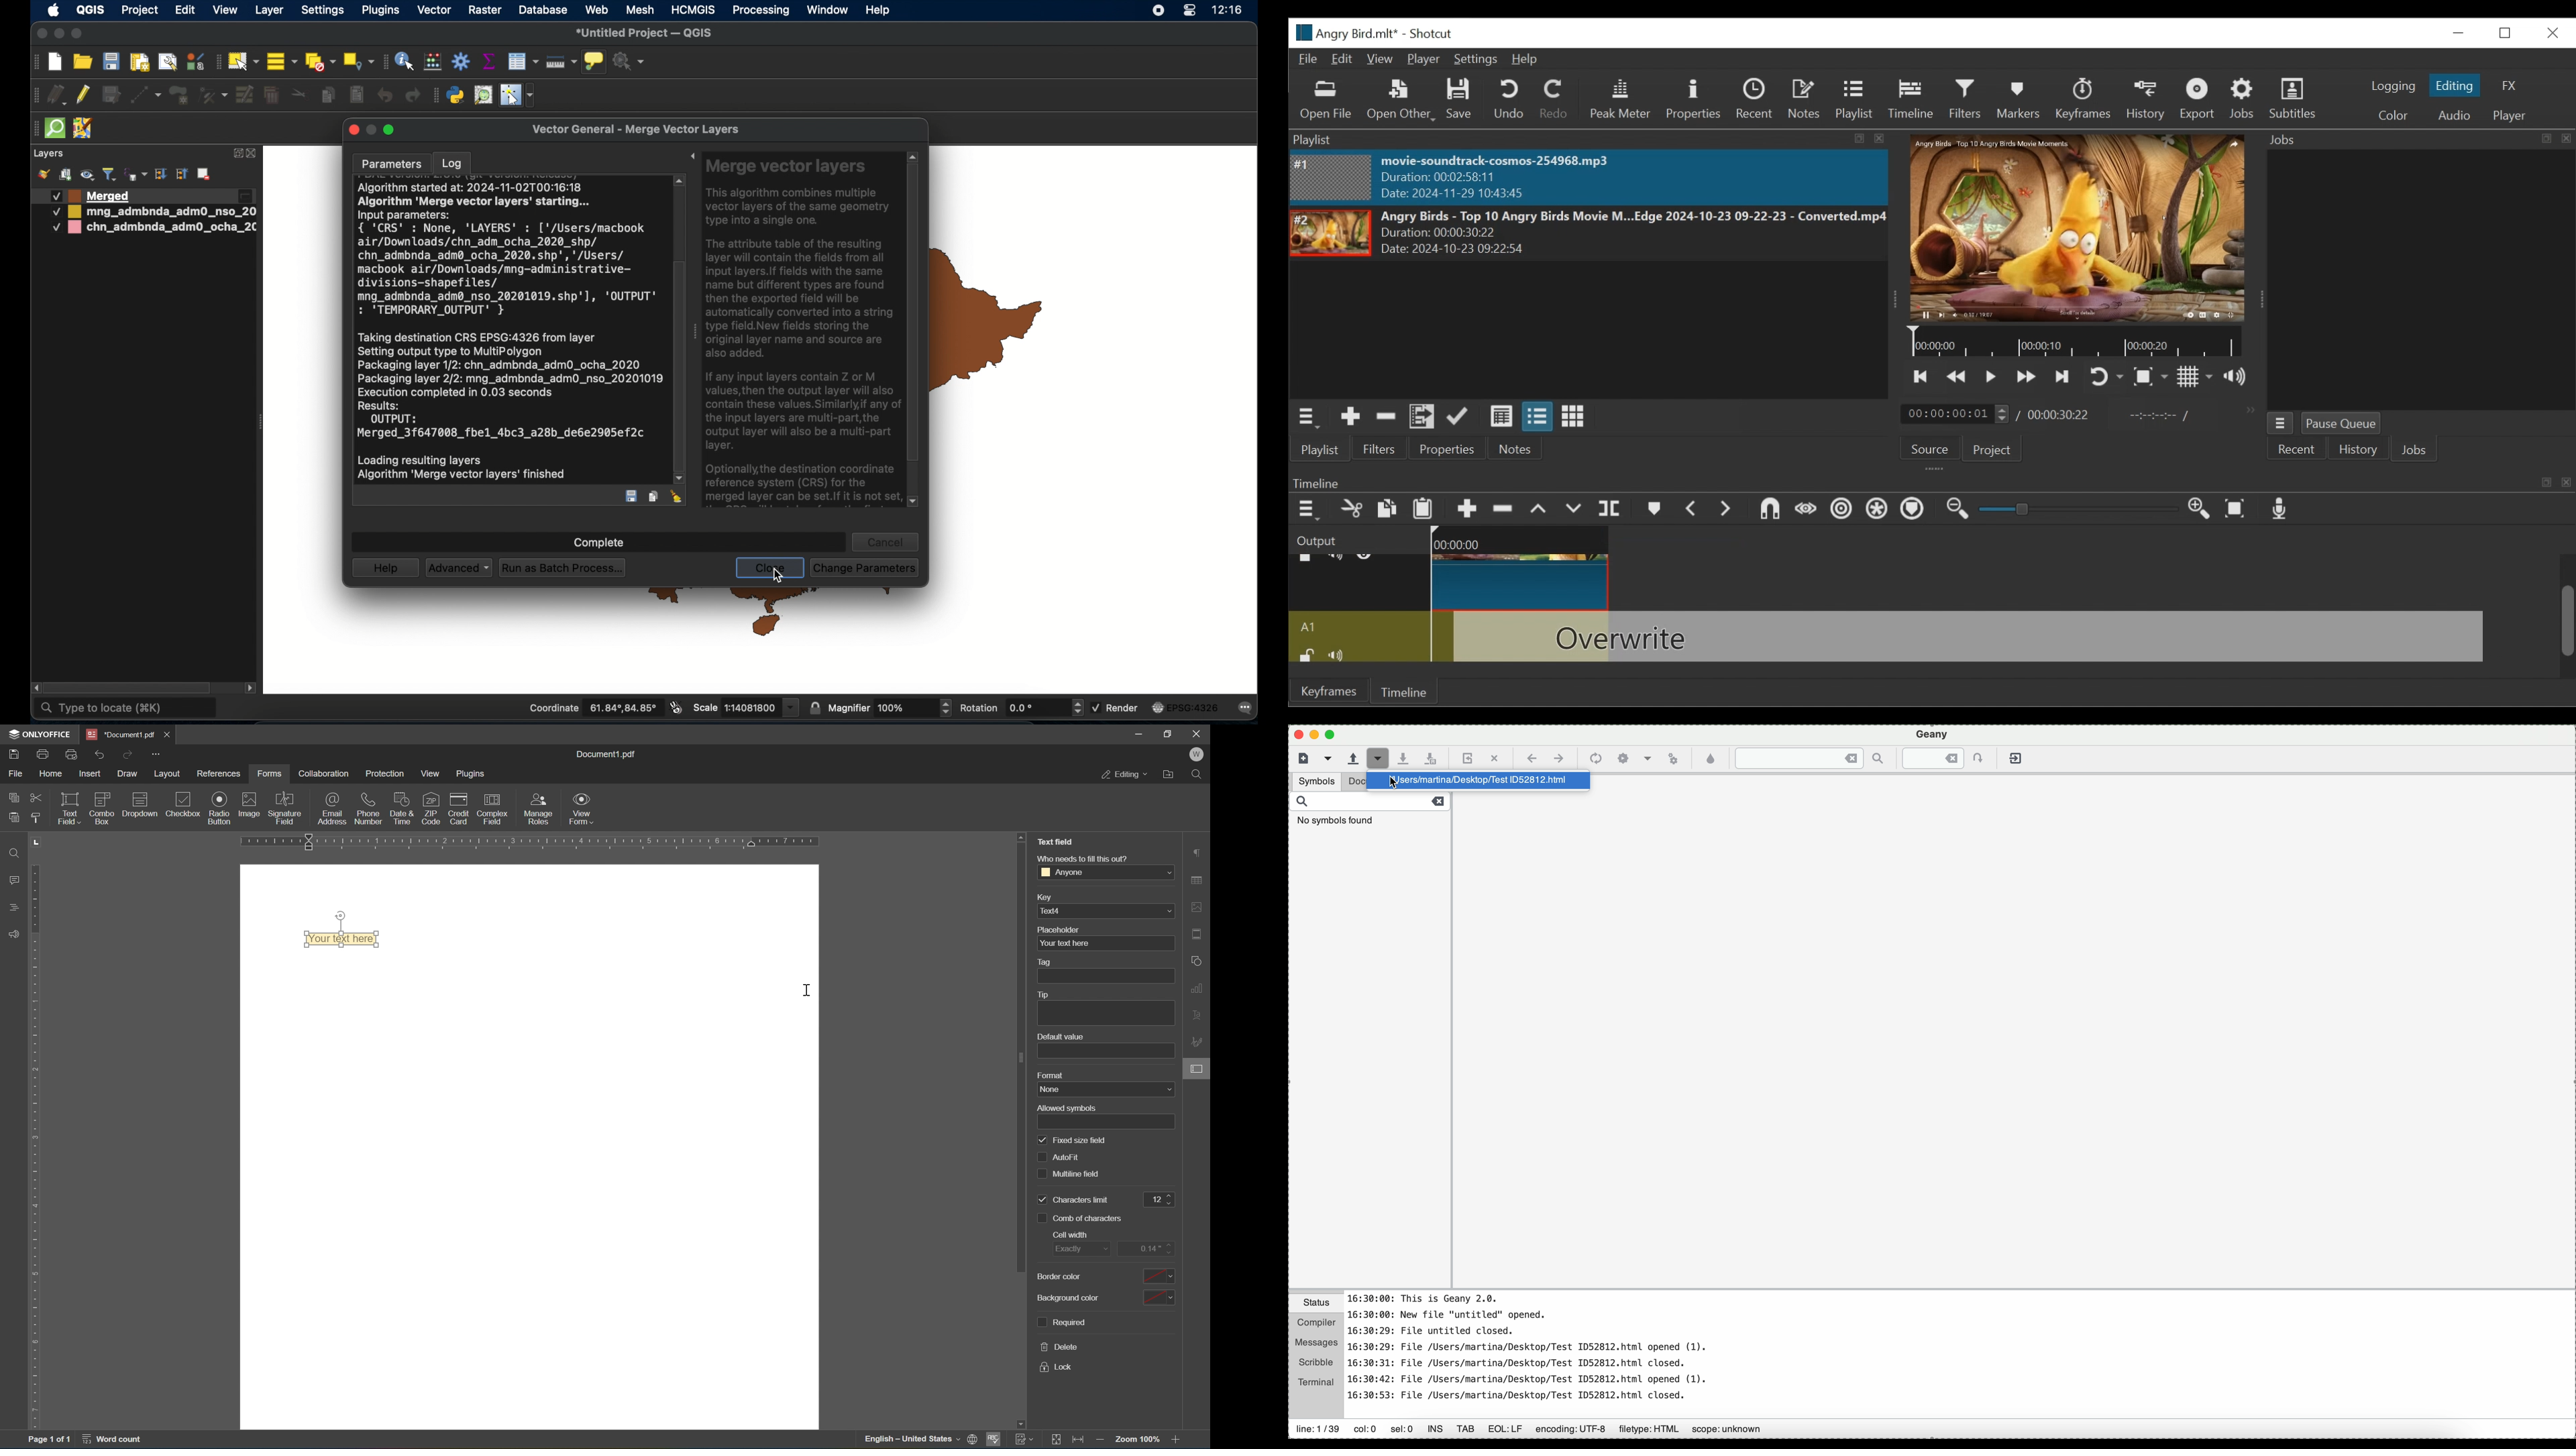 This screenshot has height=1456, width=2576. Describe the element at coordinates (1331, 233) in the screenshot. I see `Image` at that location.